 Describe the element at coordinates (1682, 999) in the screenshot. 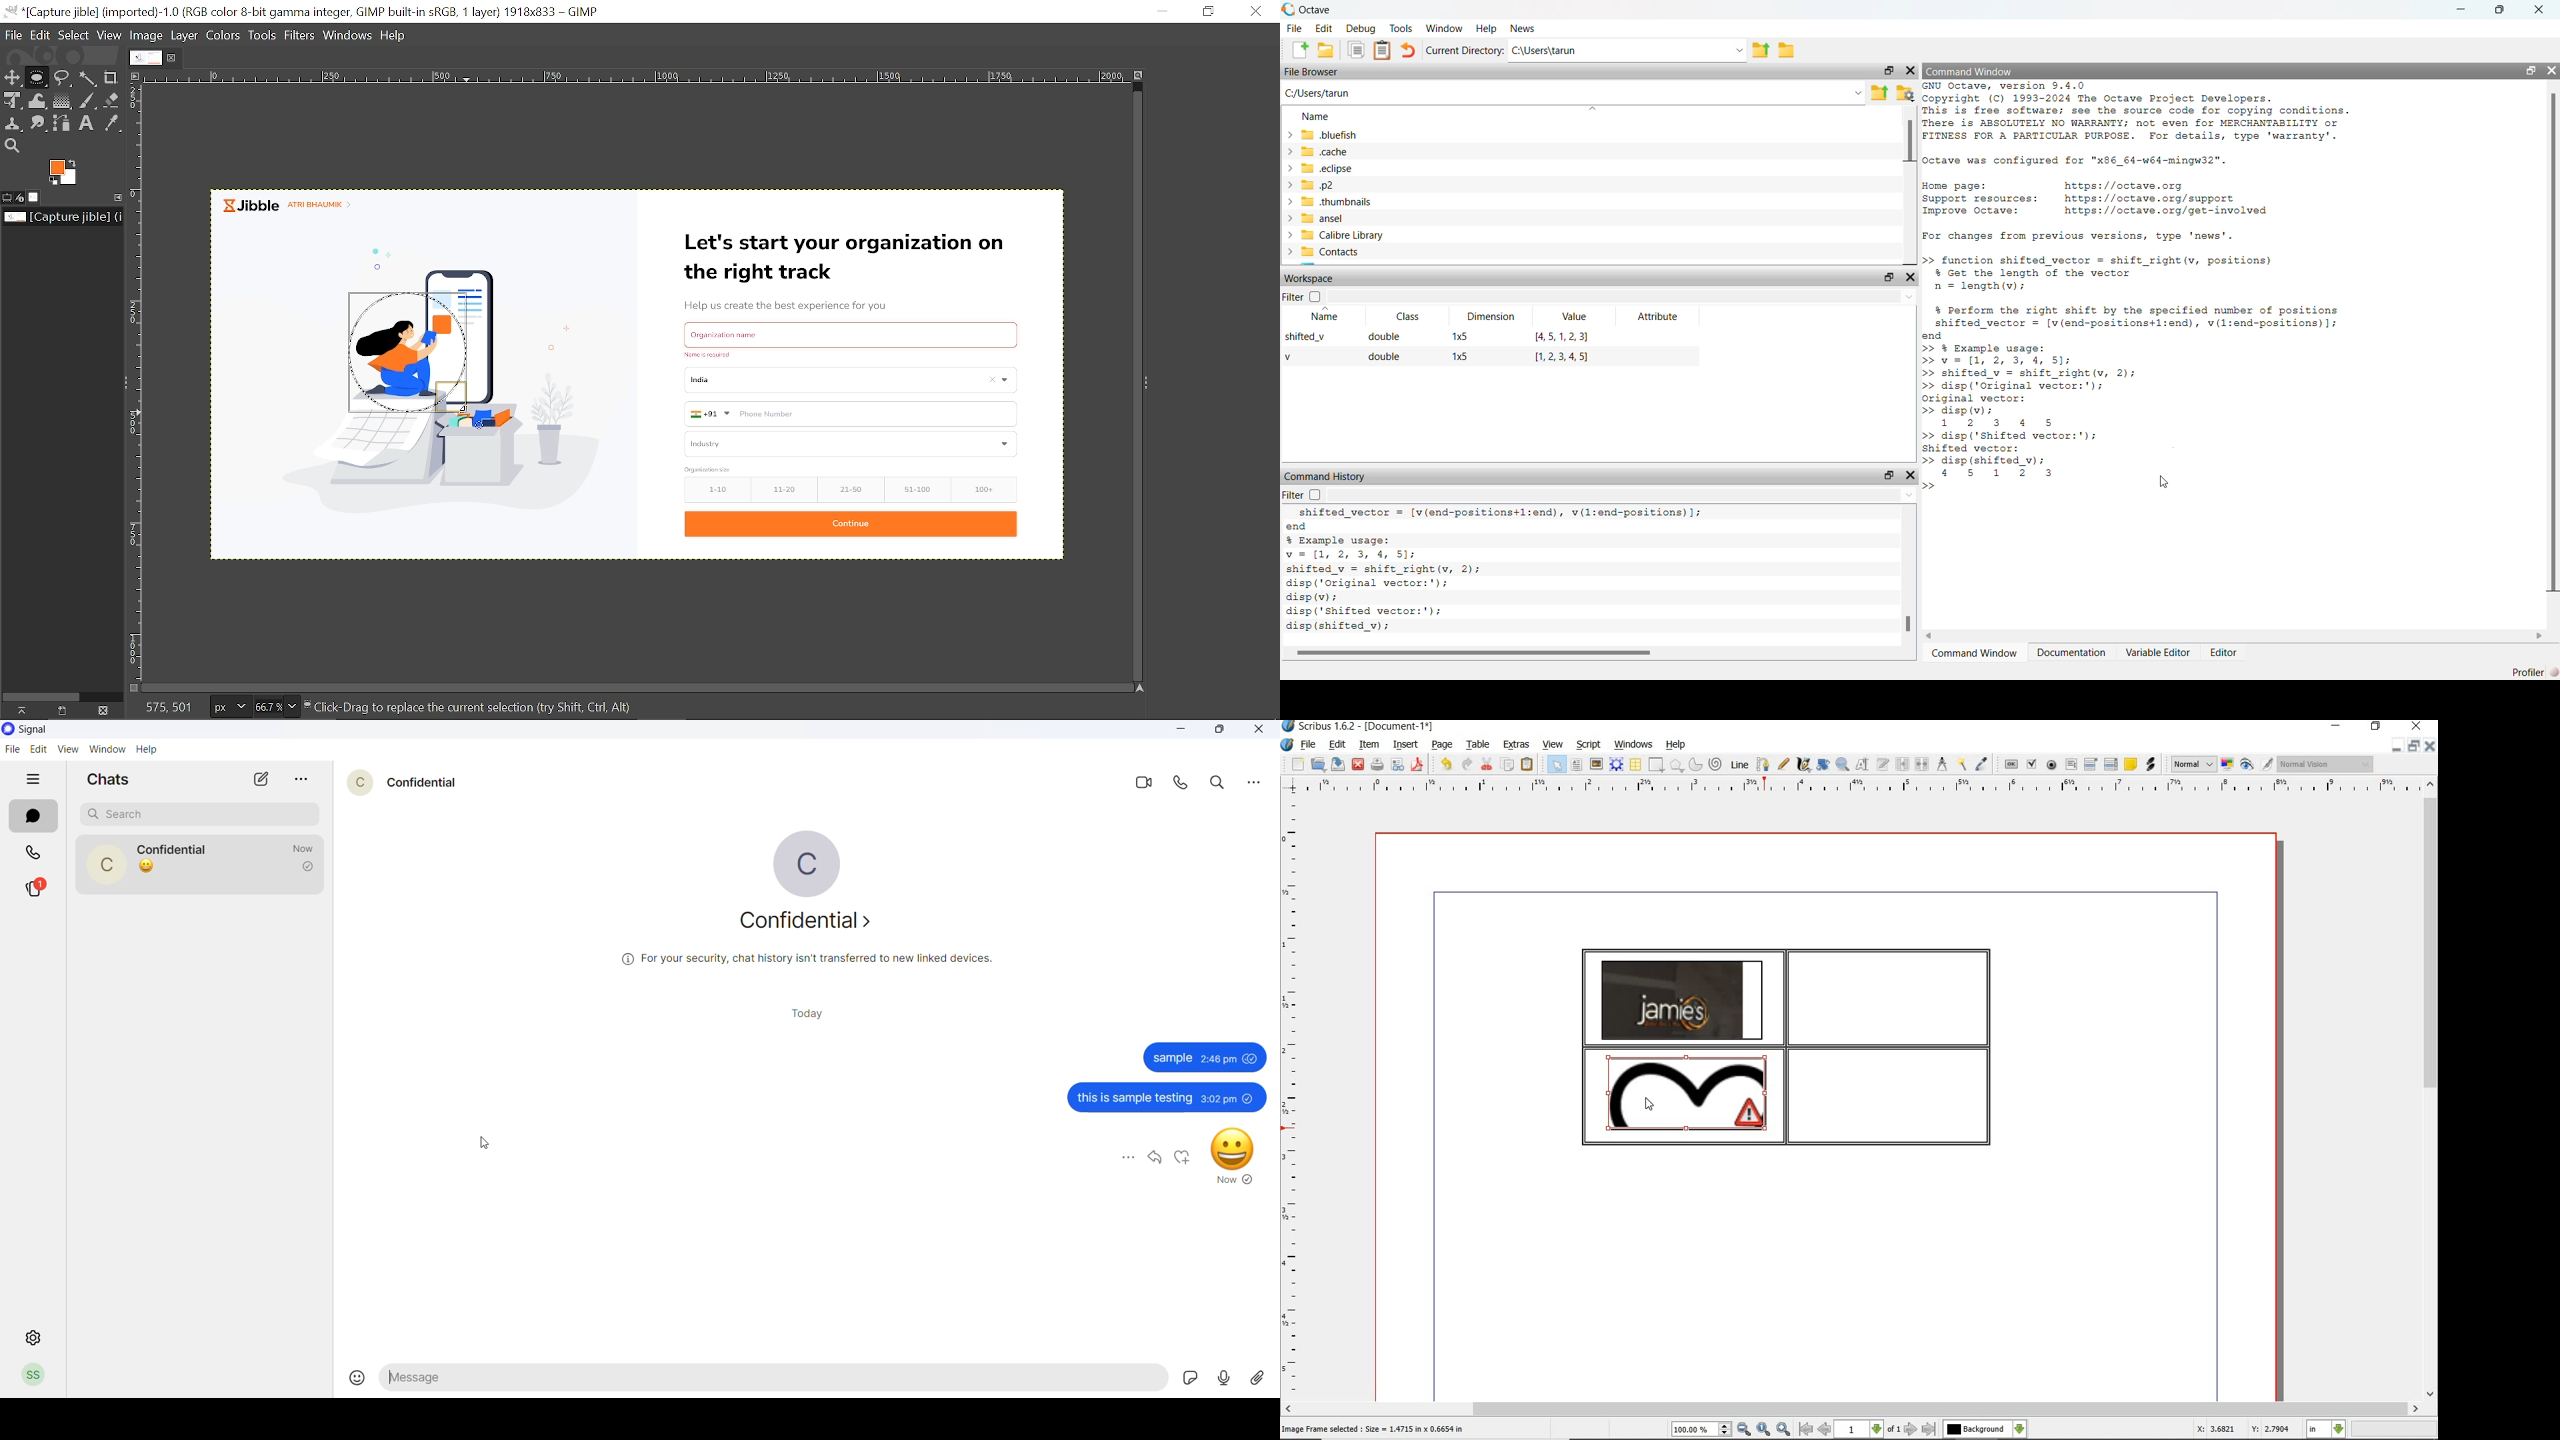

I see `image added` at that location.